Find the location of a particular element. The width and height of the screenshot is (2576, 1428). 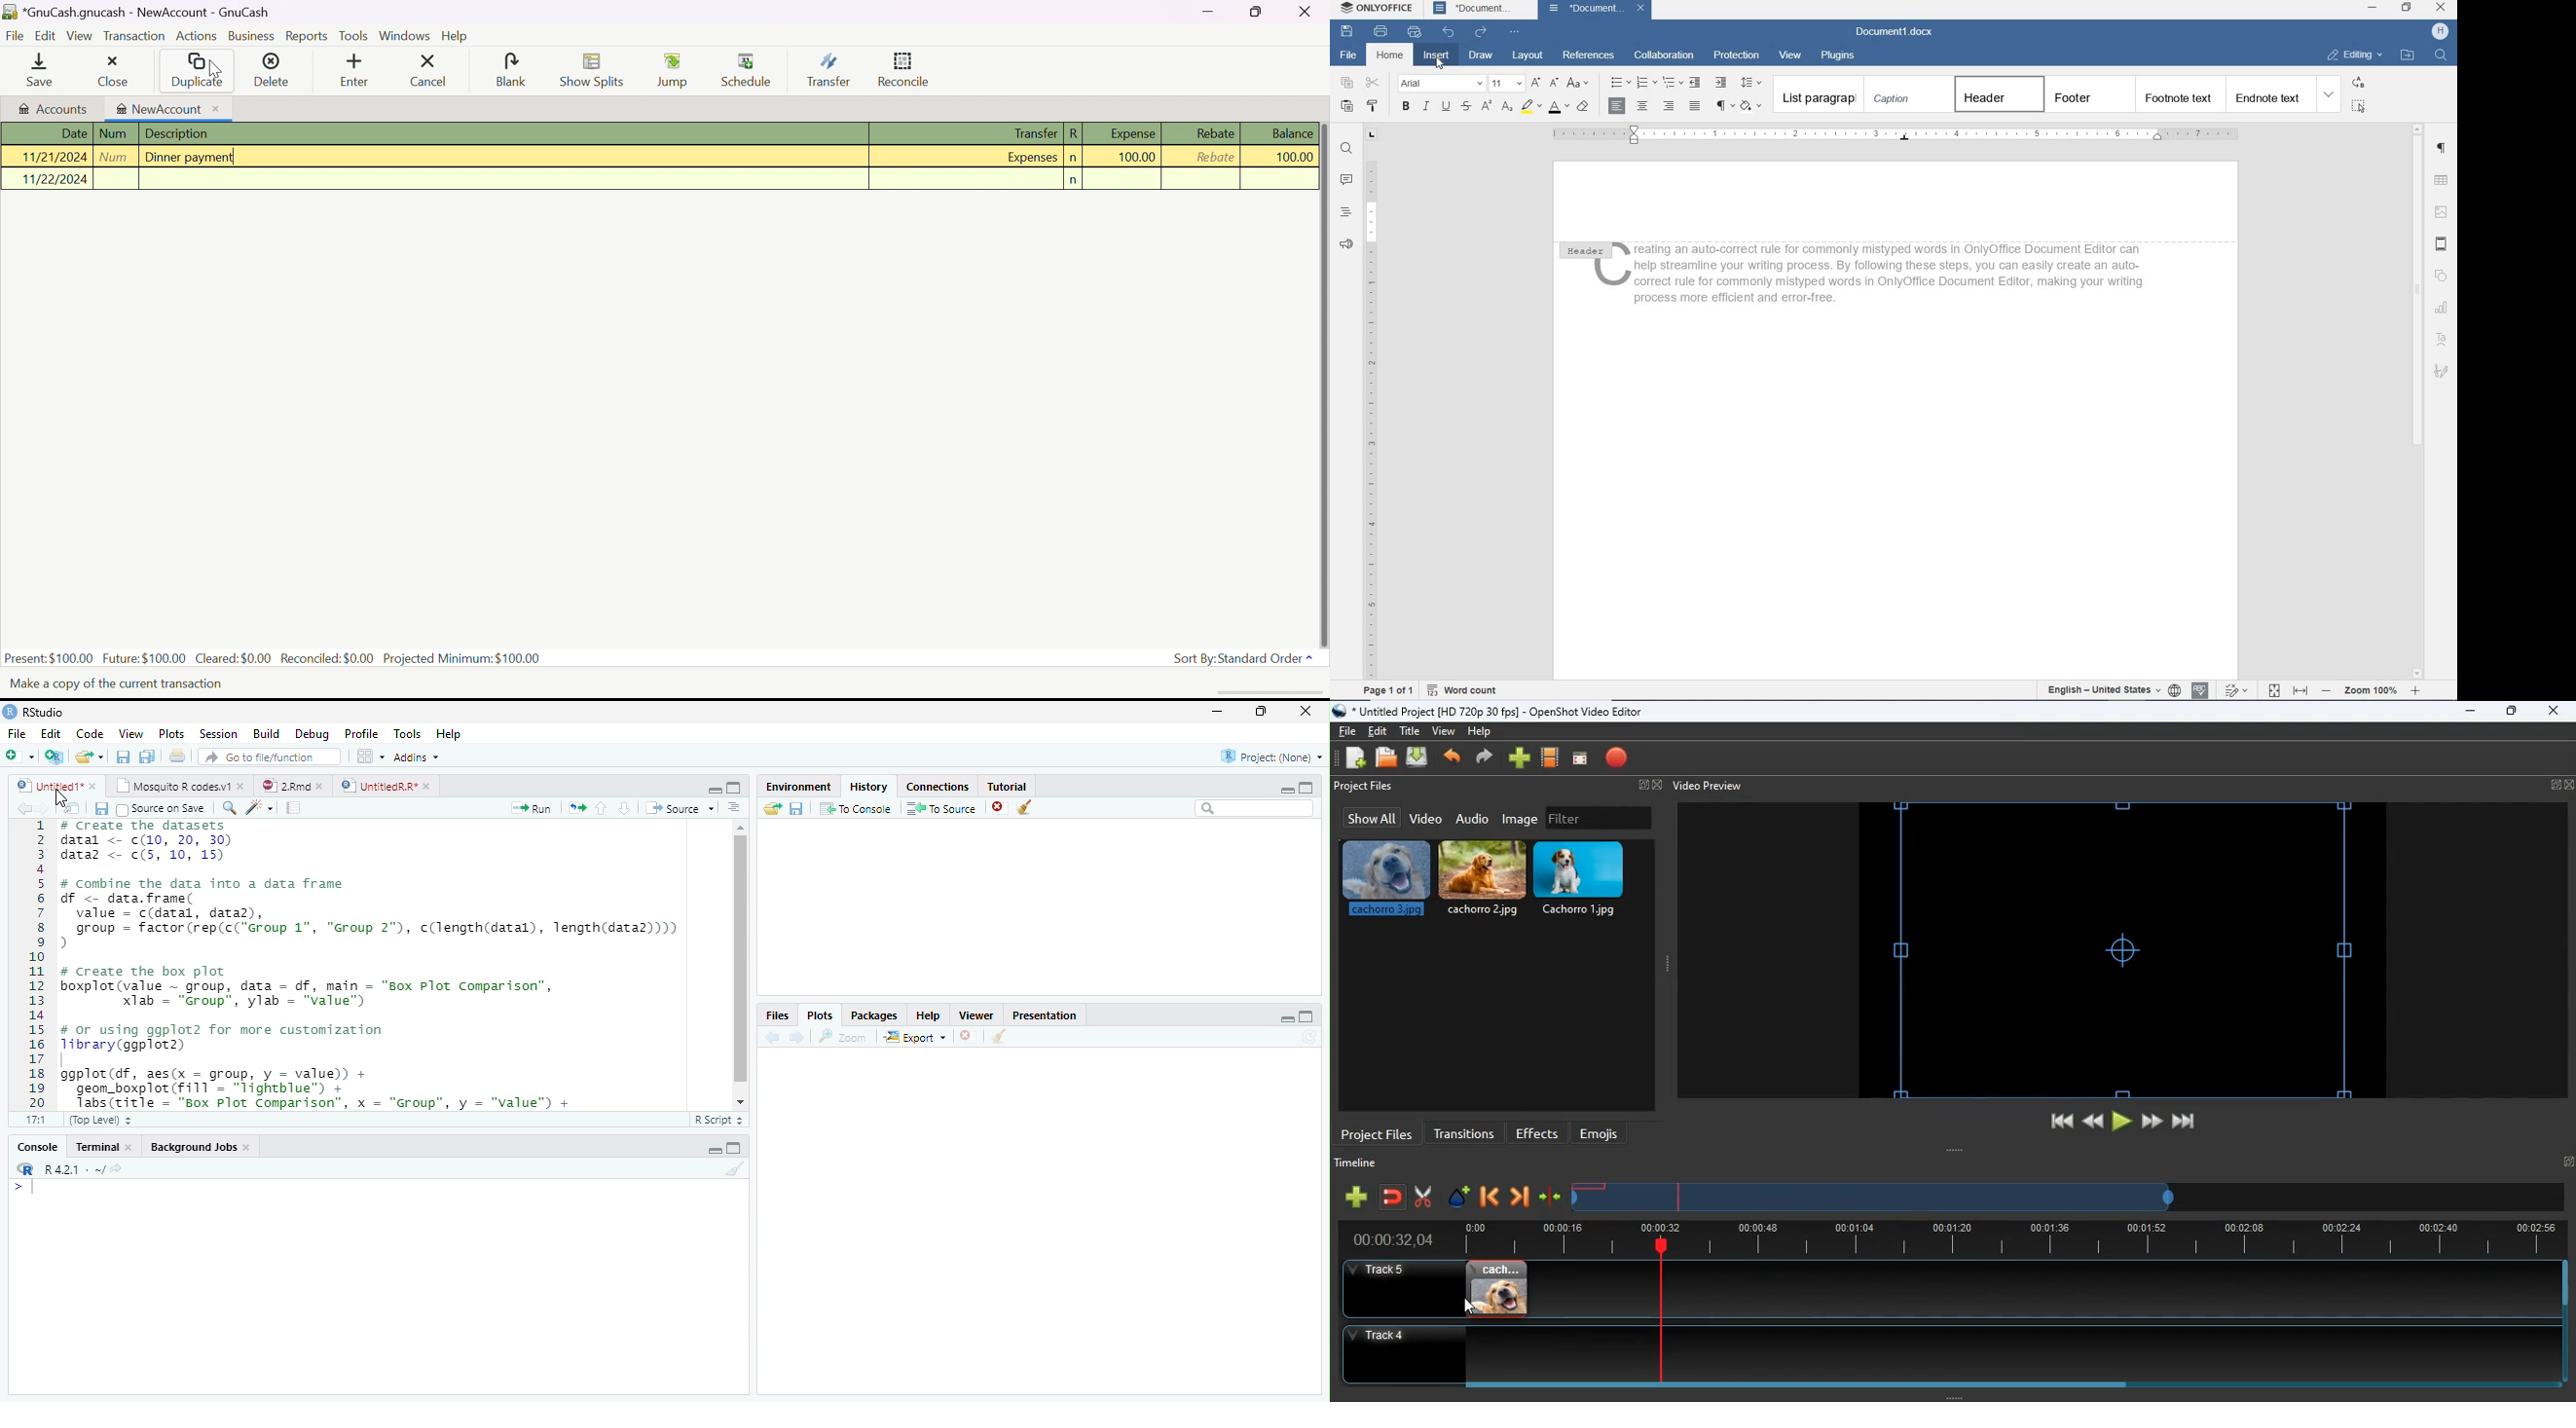

close is located at coordinates (241, 786).